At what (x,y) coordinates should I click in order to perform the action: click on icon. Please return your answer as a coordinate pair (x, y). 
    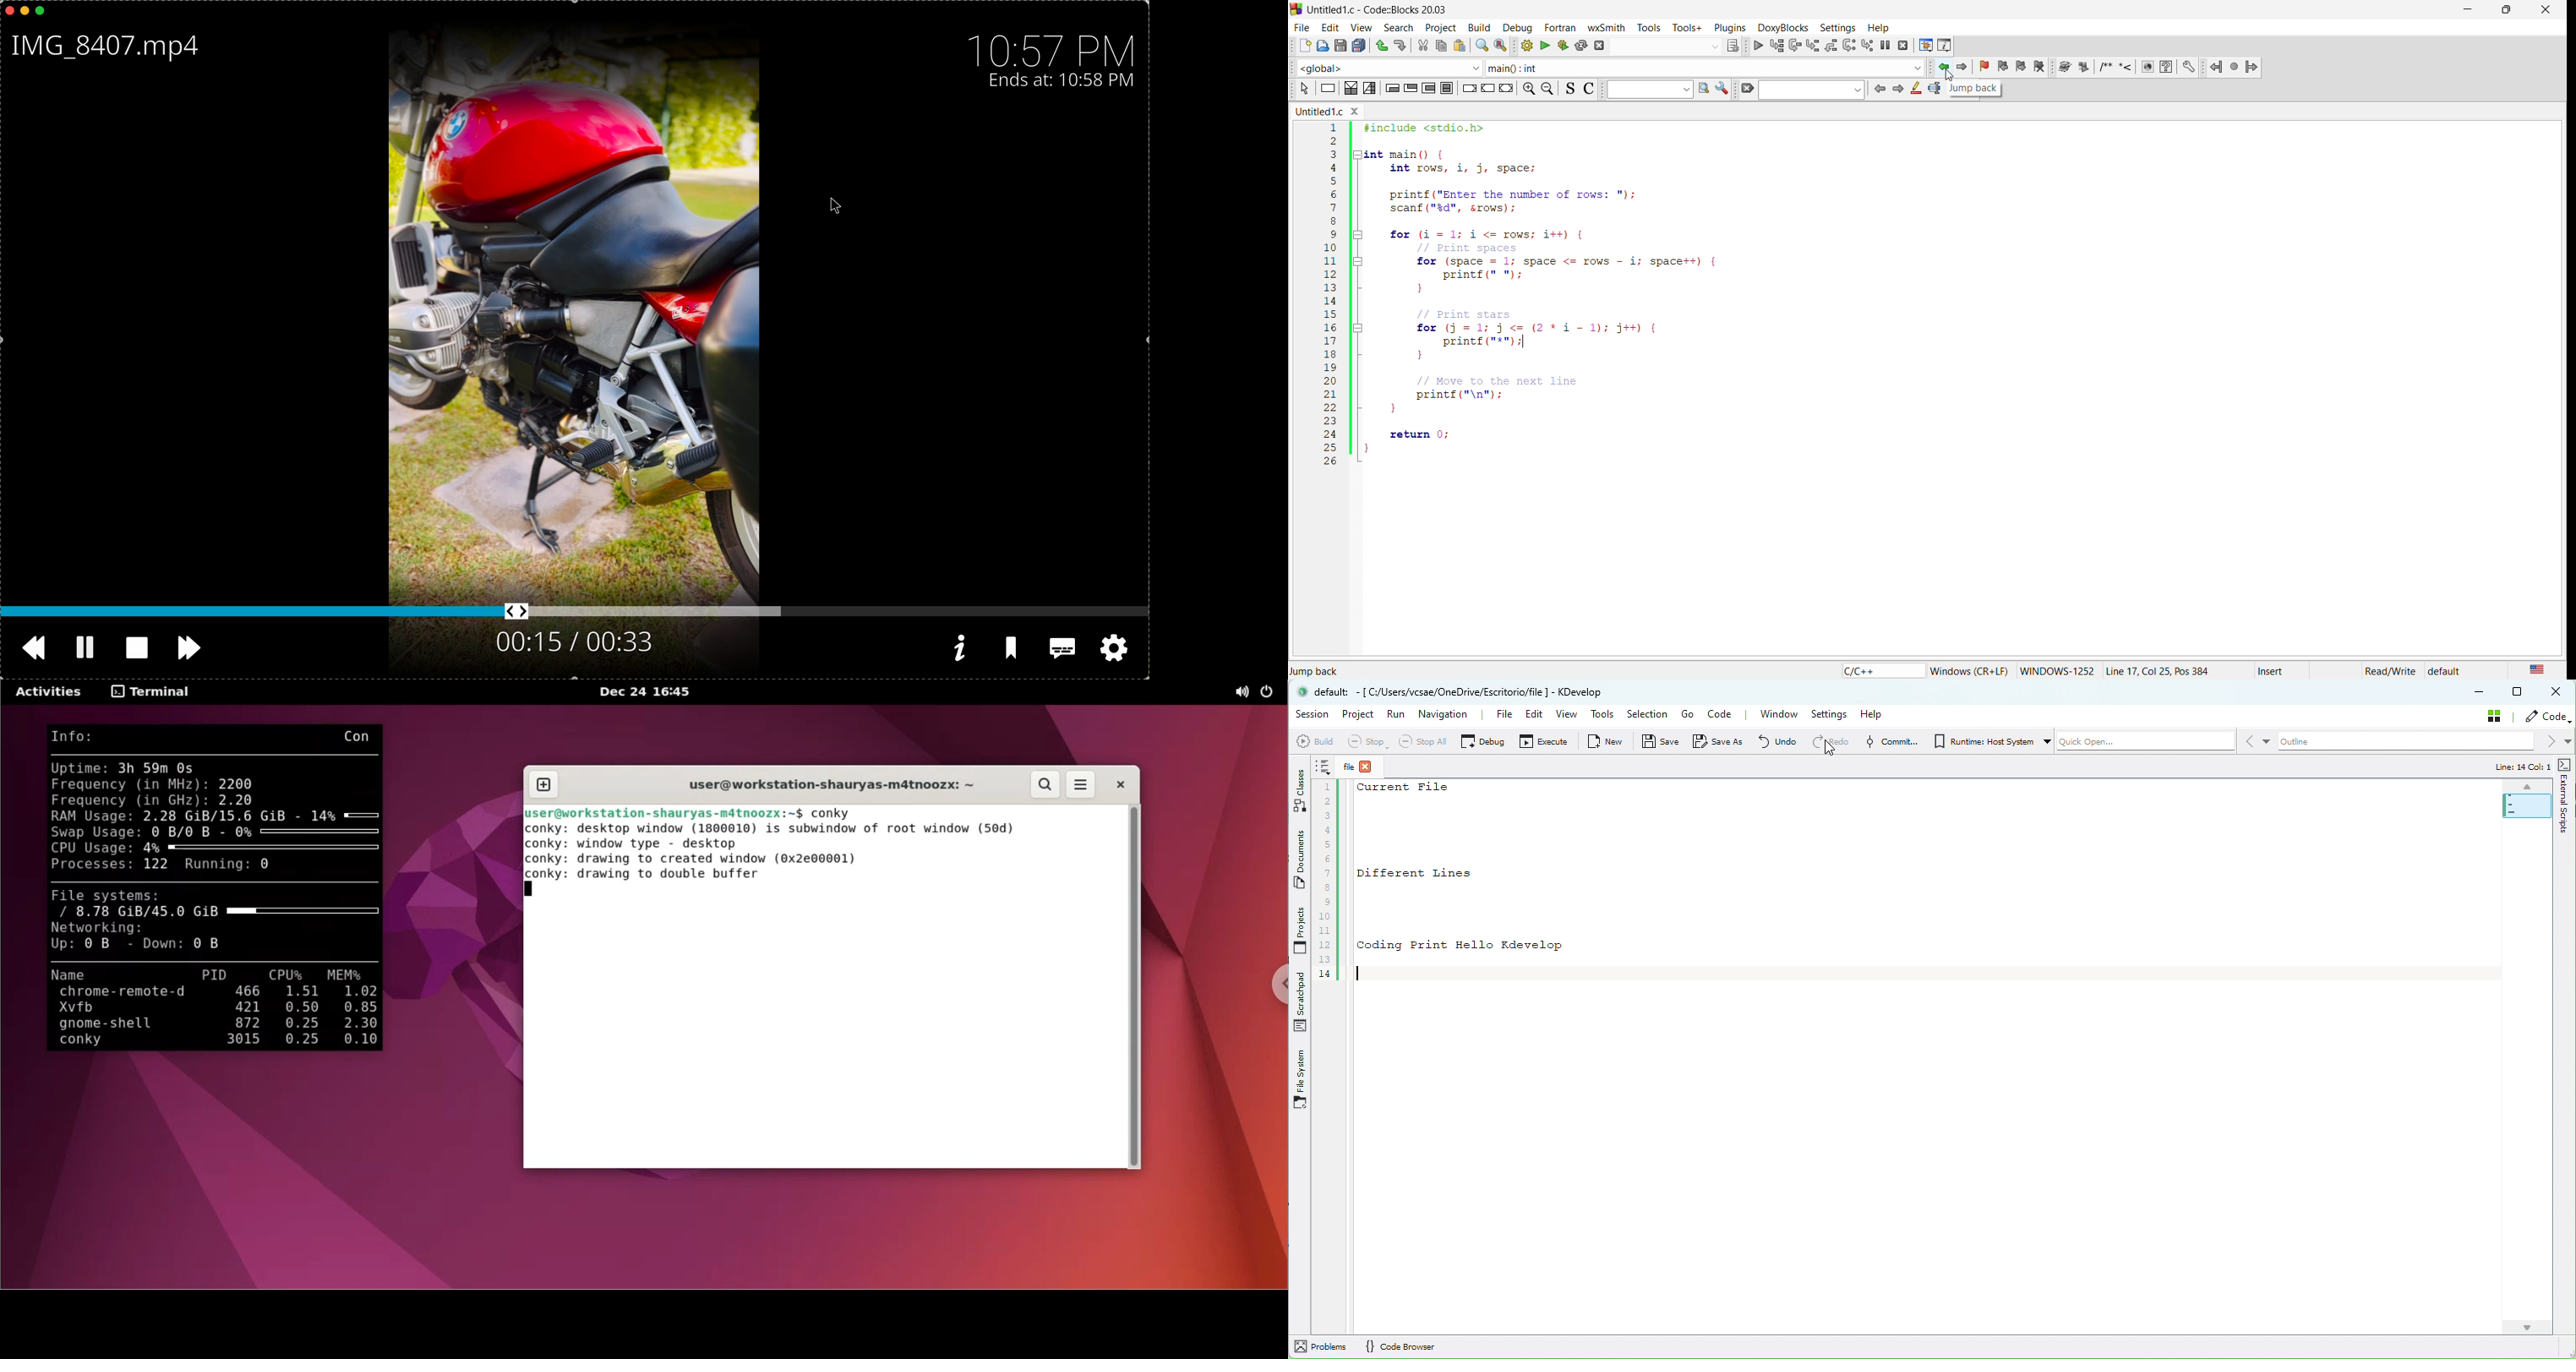
    Looking at the image, I should click on (1897, 89).